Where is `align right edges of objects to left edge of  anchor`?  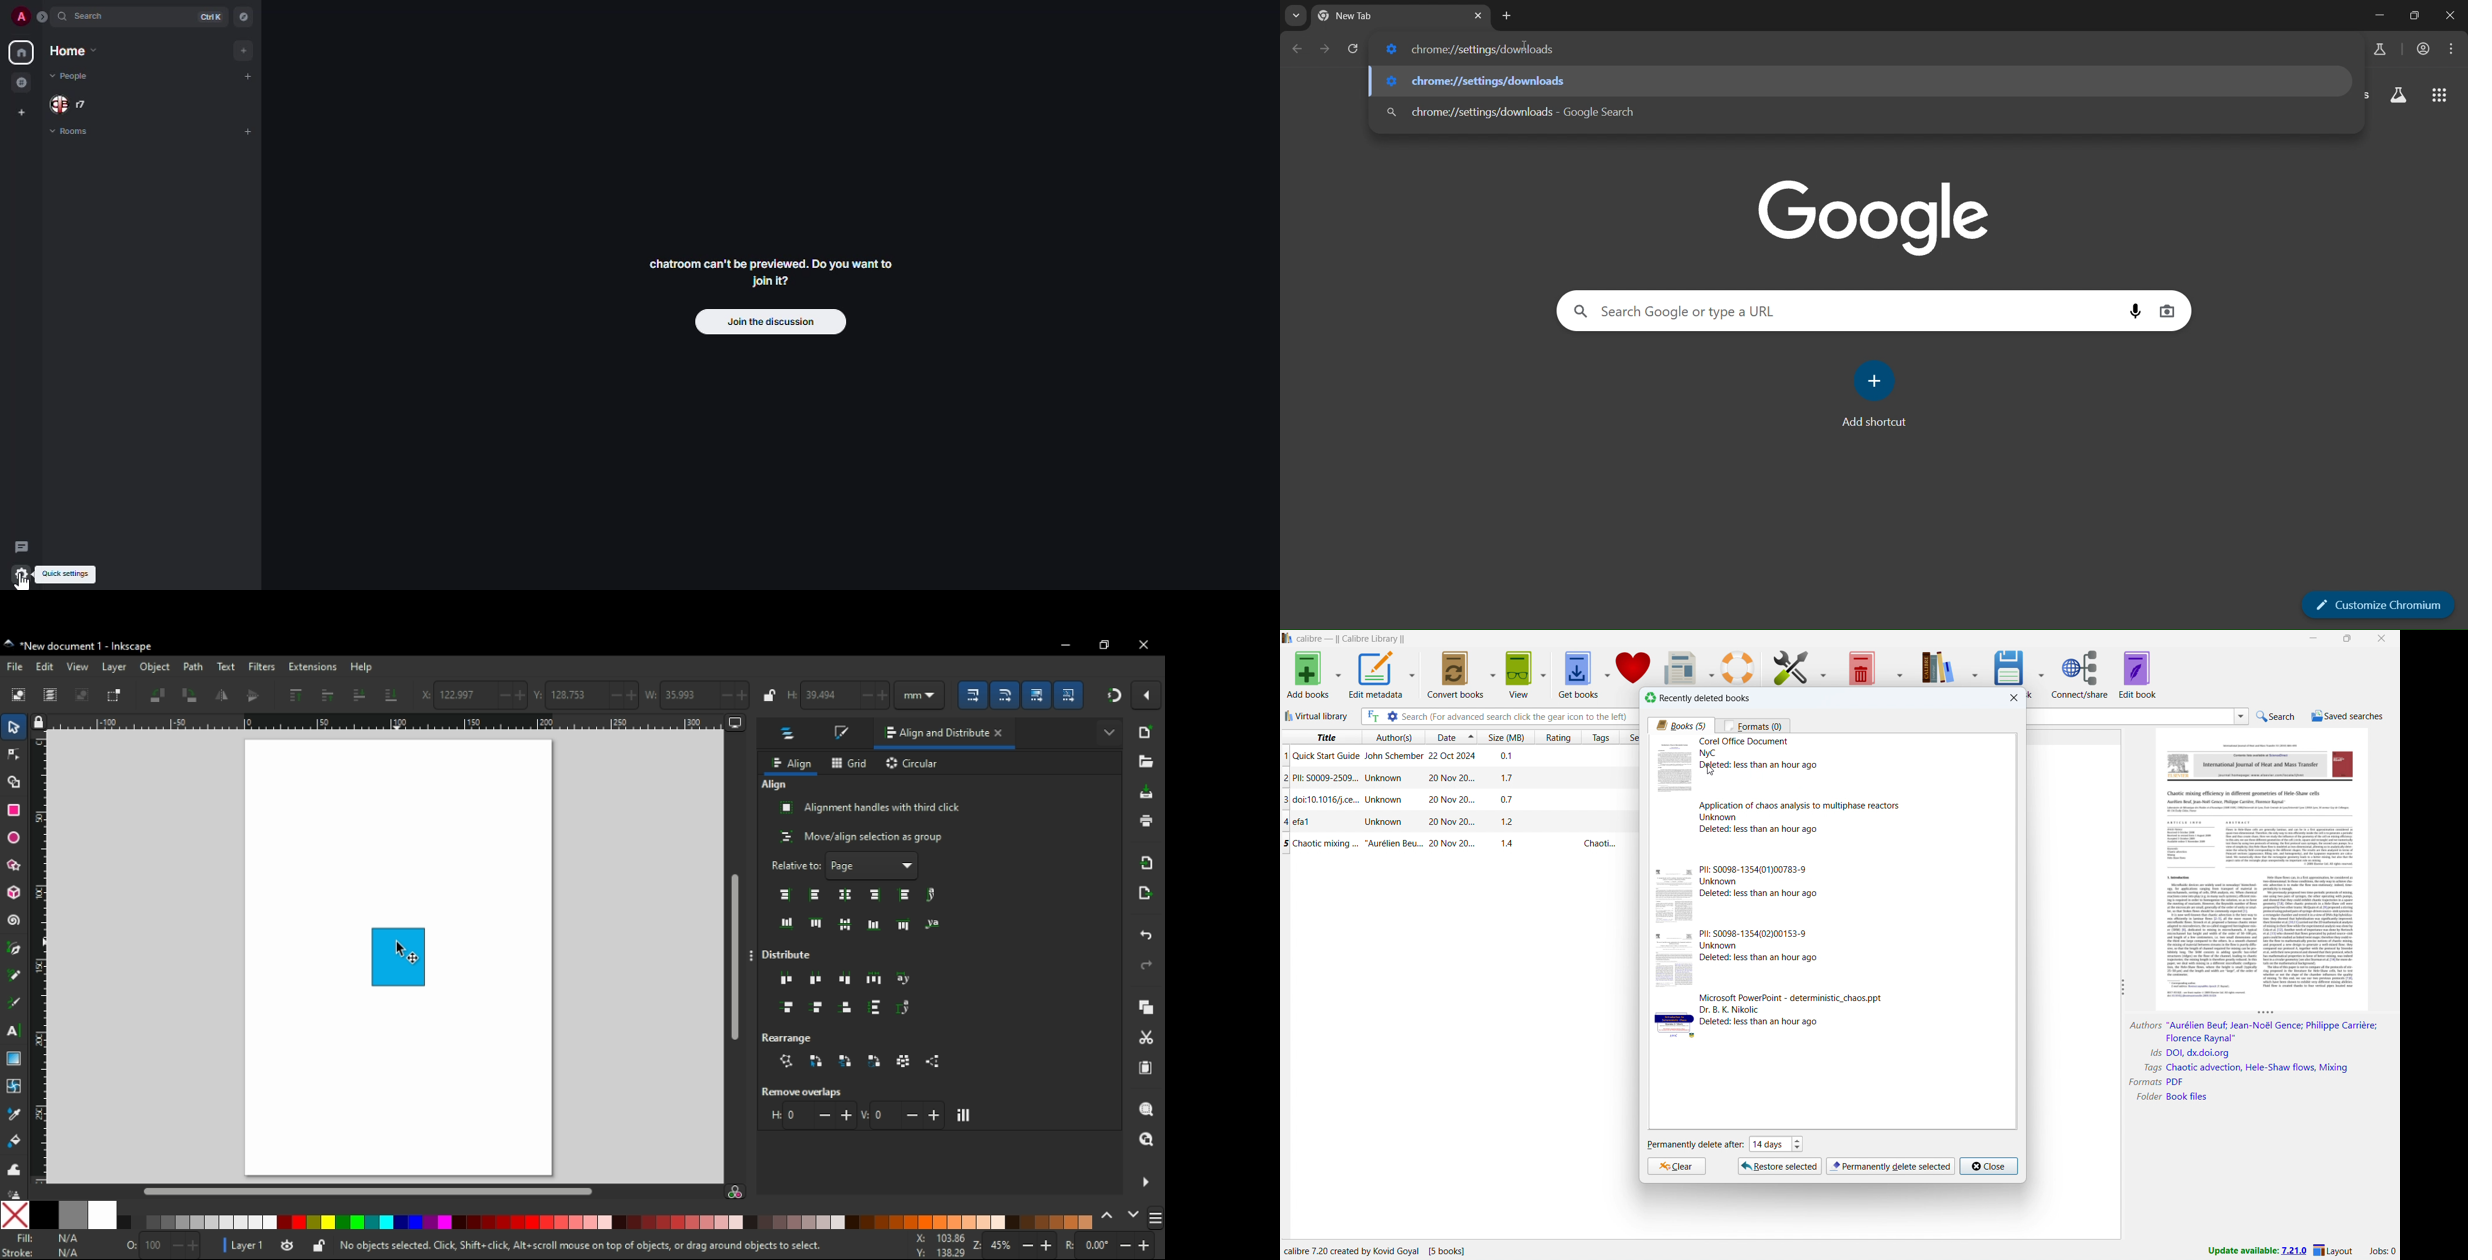
align right edges of objects to left edge of  anchor is located at coordinates (786, 894).